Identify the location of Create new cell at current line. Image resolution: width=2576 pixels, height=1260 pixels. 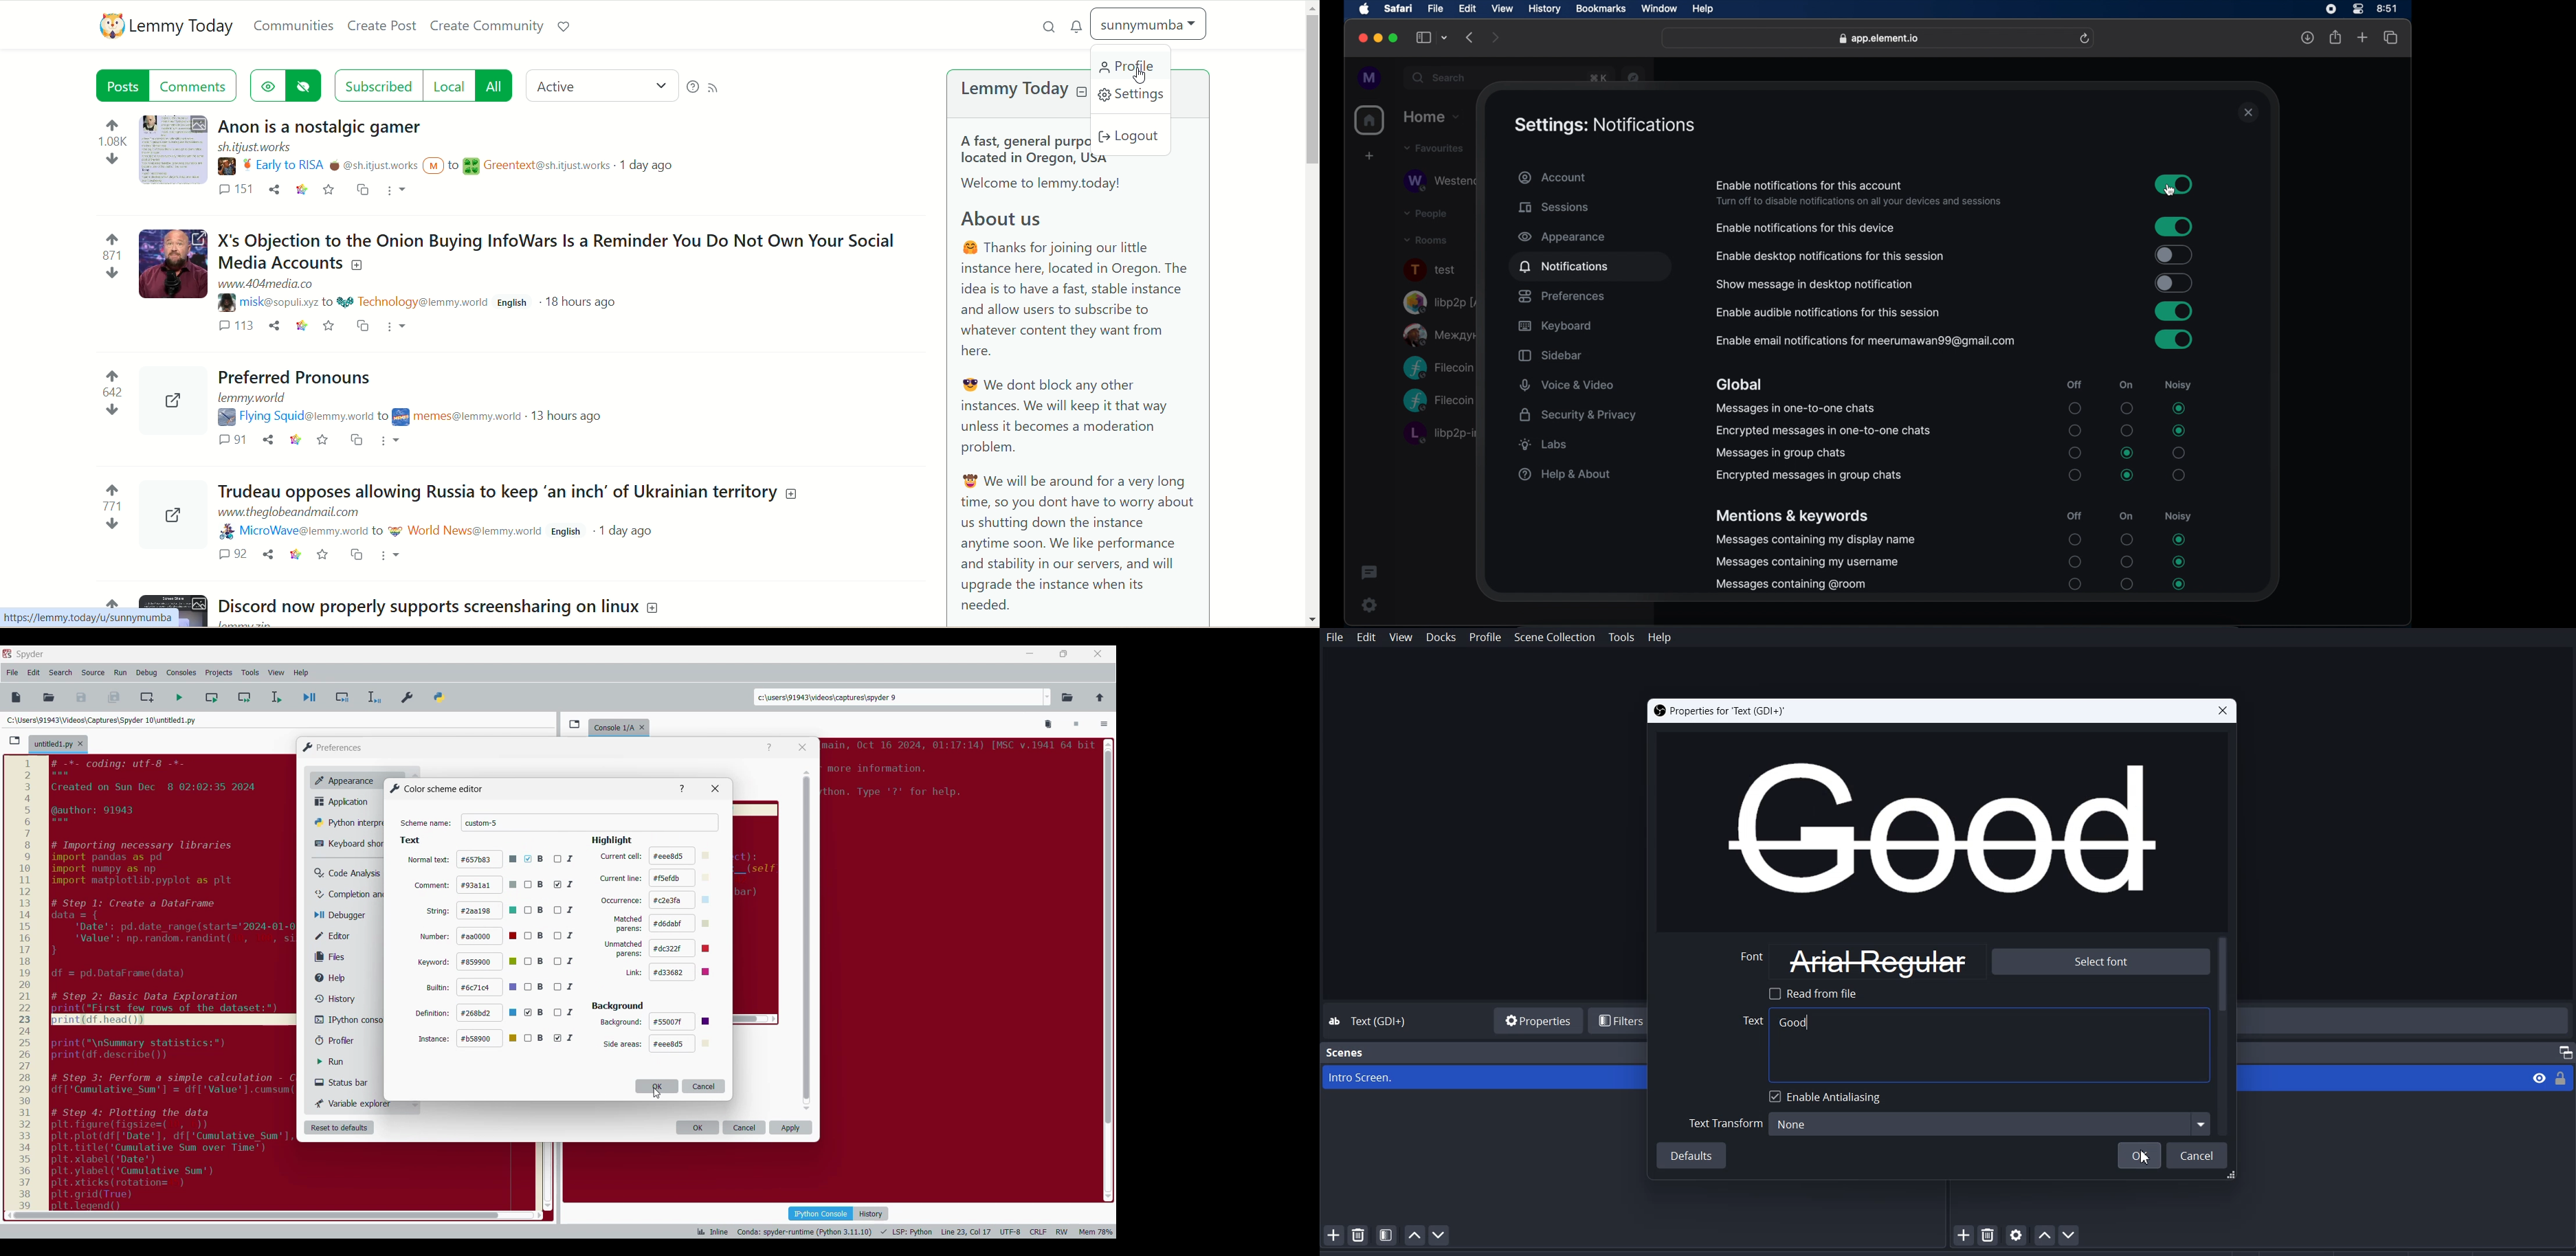
(147, 697).